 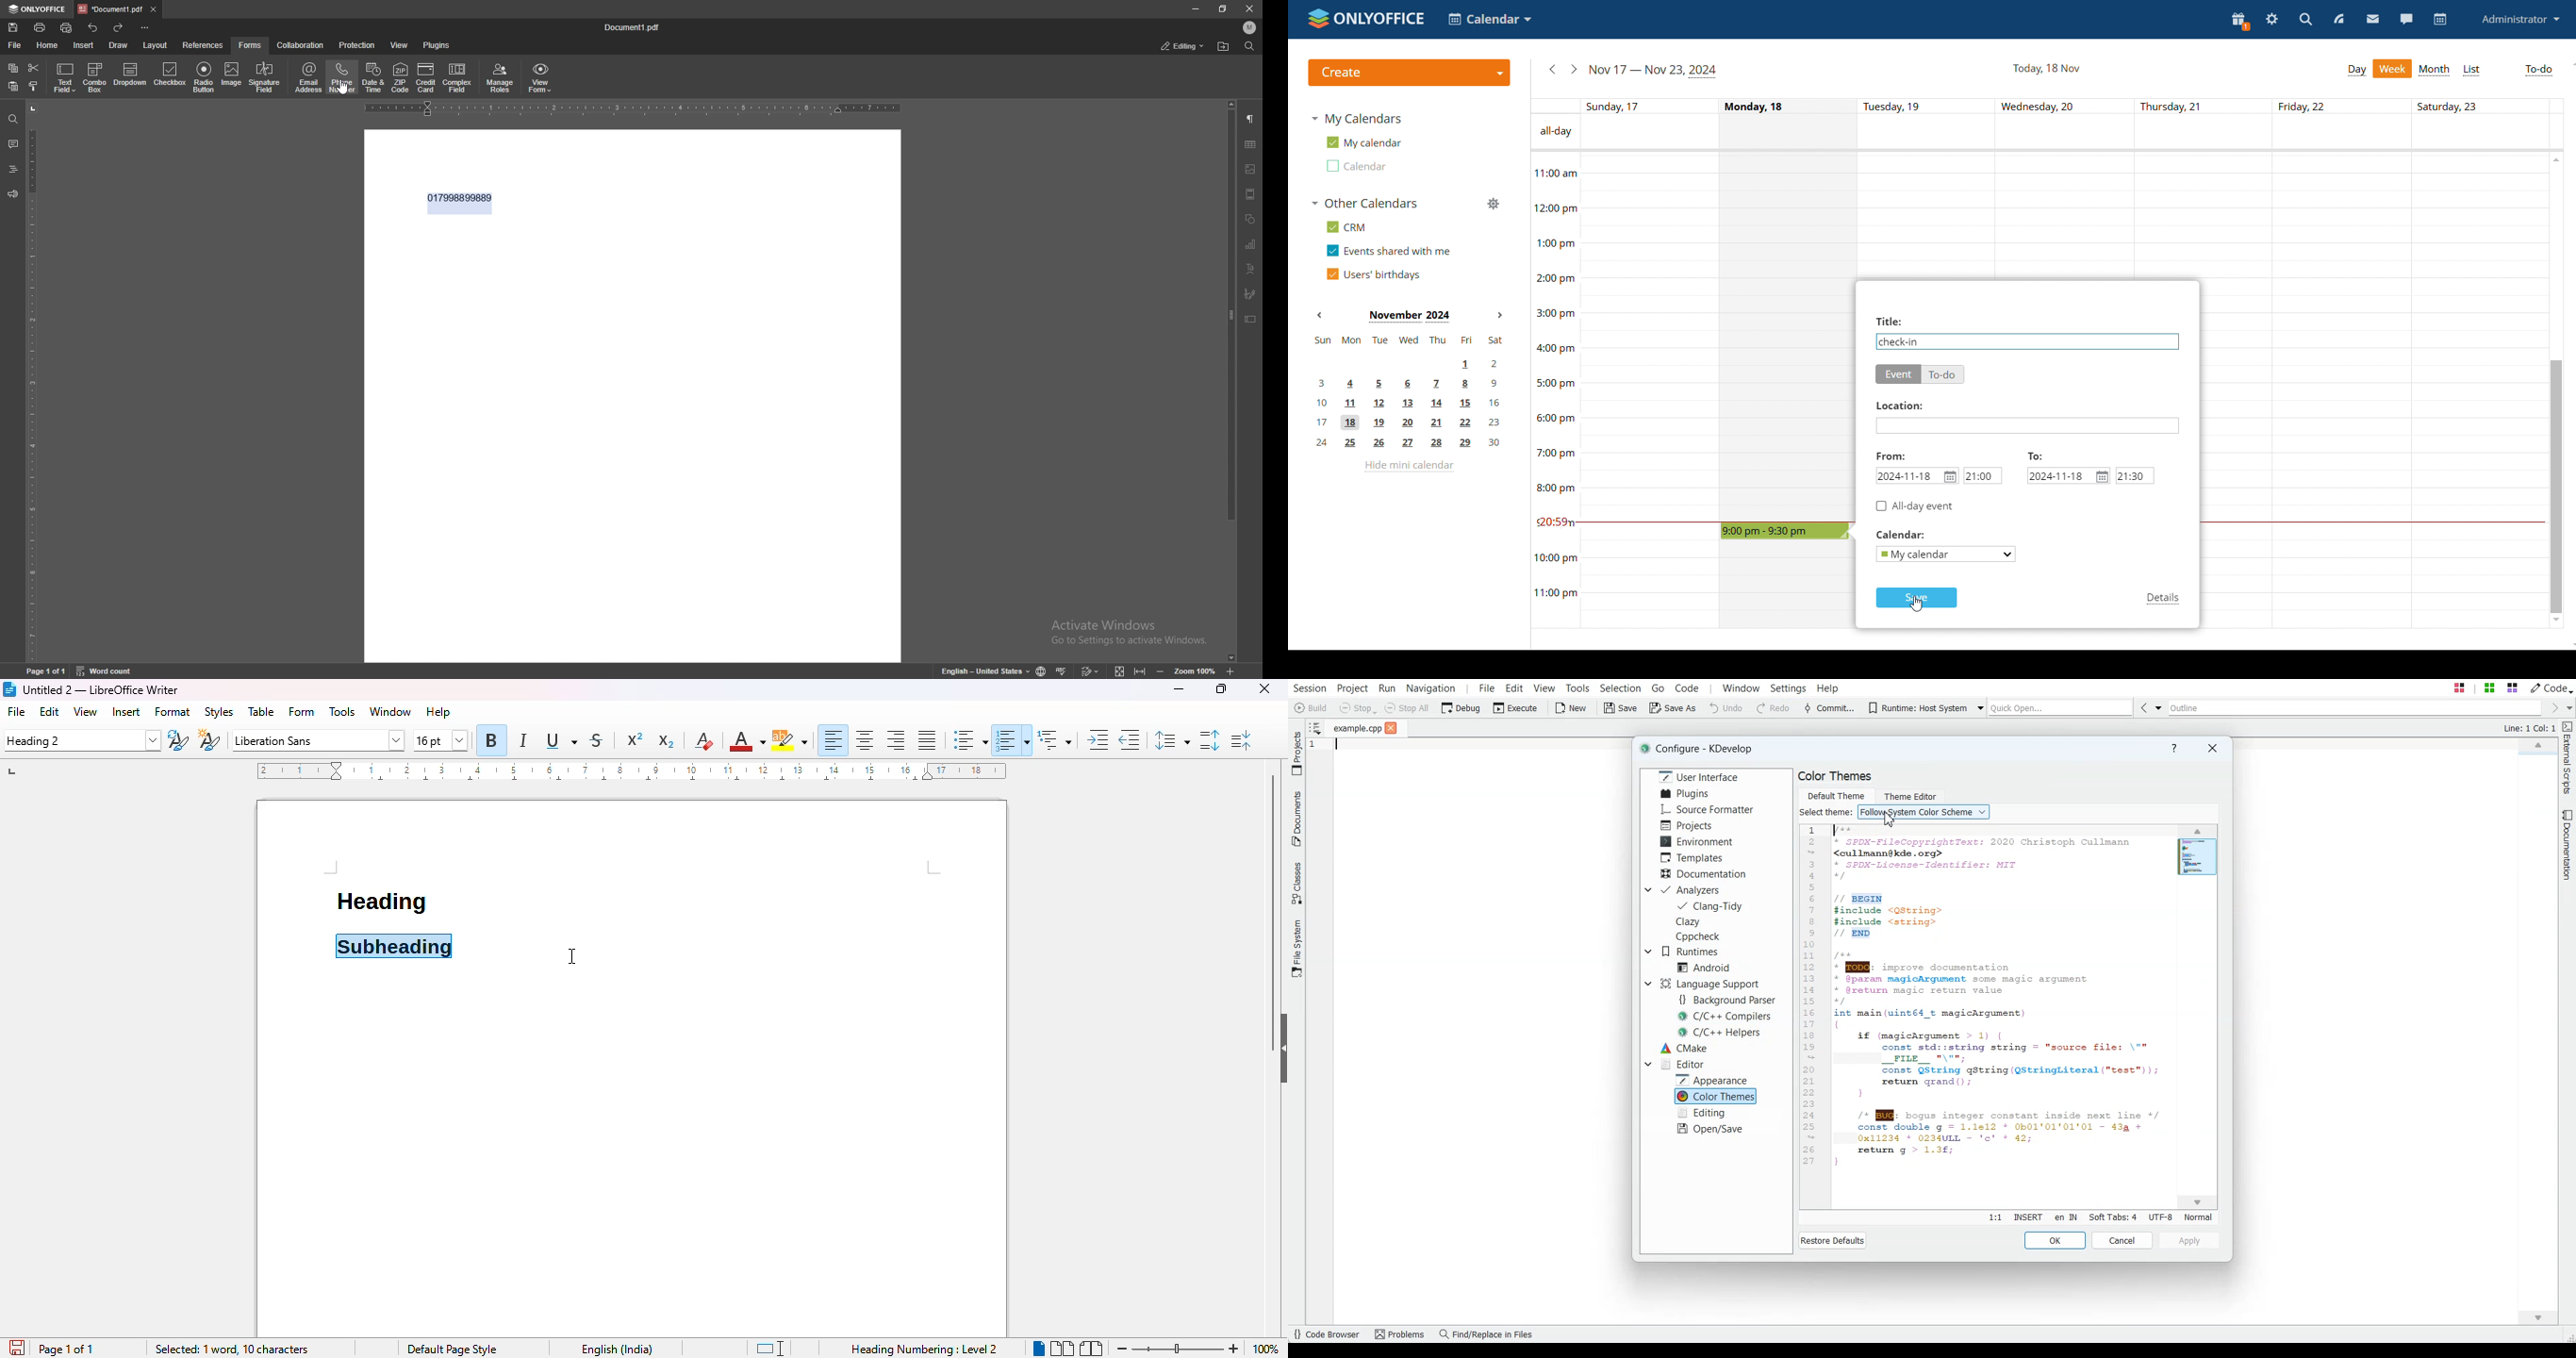 What do you see at coordinates (636, 738) in the screenshot?
I see `superscript` at bounding box center [636, 738].